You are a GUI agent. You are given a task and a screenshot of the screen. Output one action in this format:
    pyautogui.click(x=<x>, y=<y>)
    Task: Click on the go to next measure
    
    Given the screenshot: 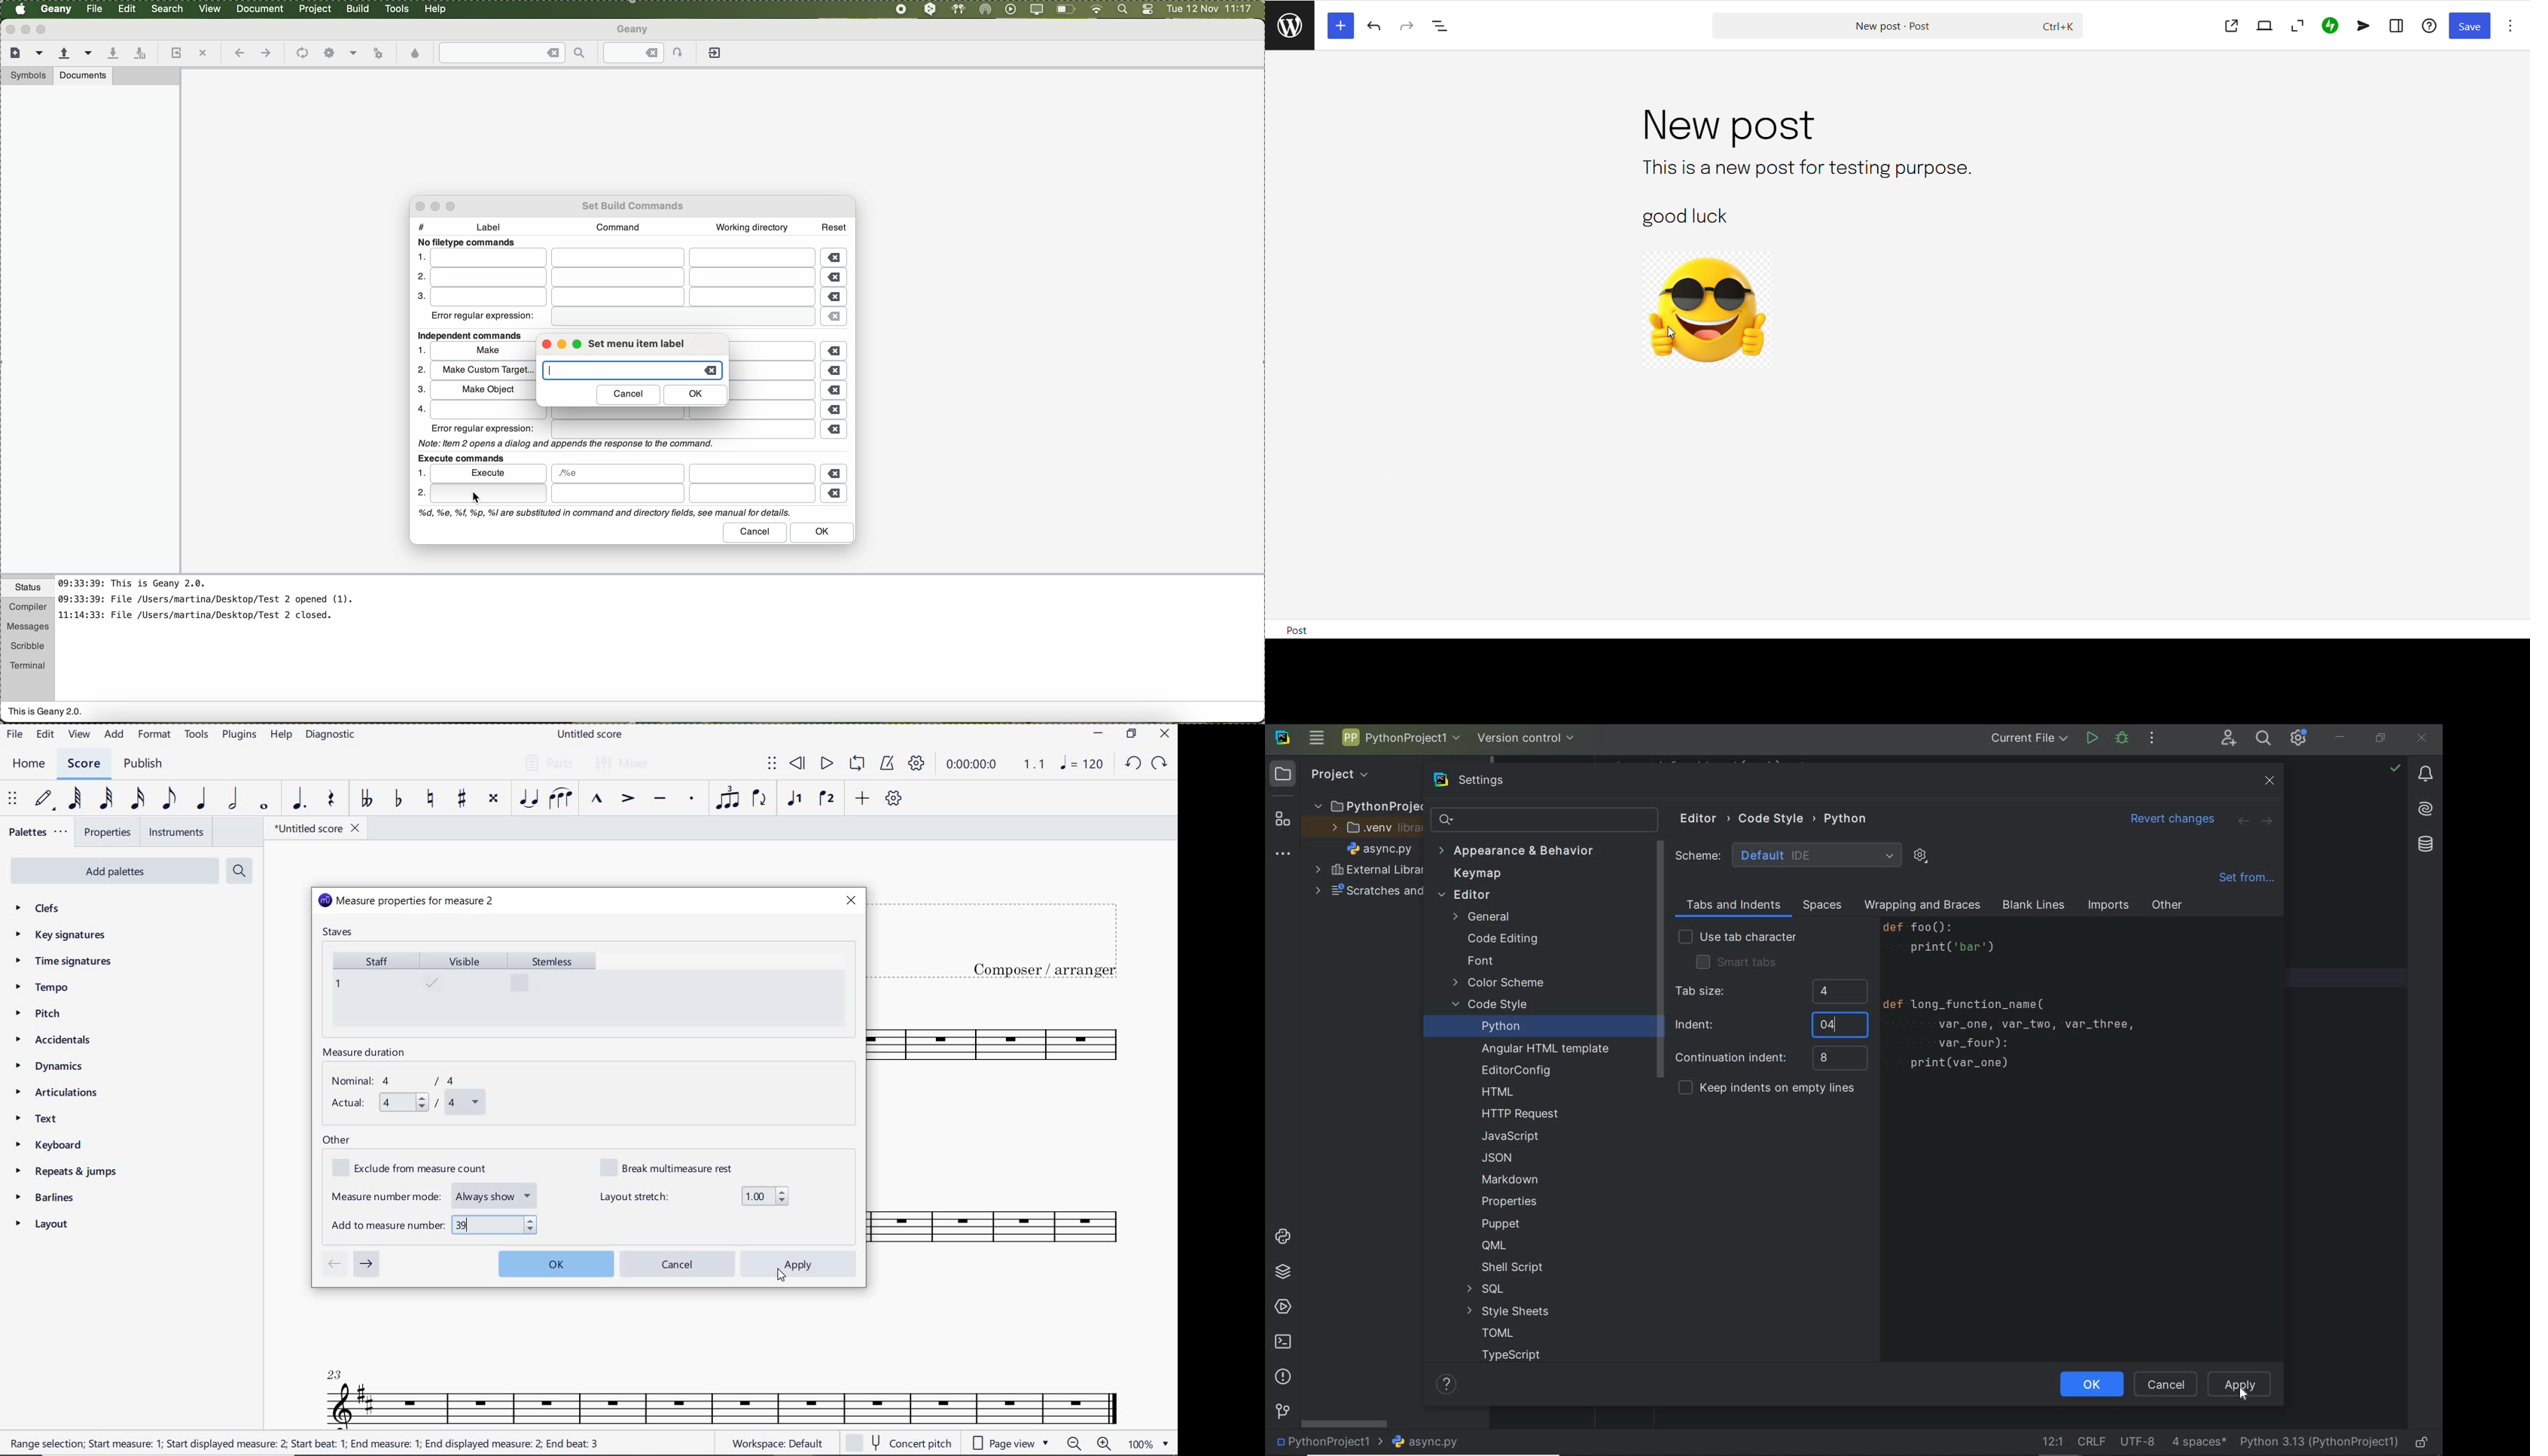 What is the action you would take?
    pyautogui.click(x=367, y=1265)
    